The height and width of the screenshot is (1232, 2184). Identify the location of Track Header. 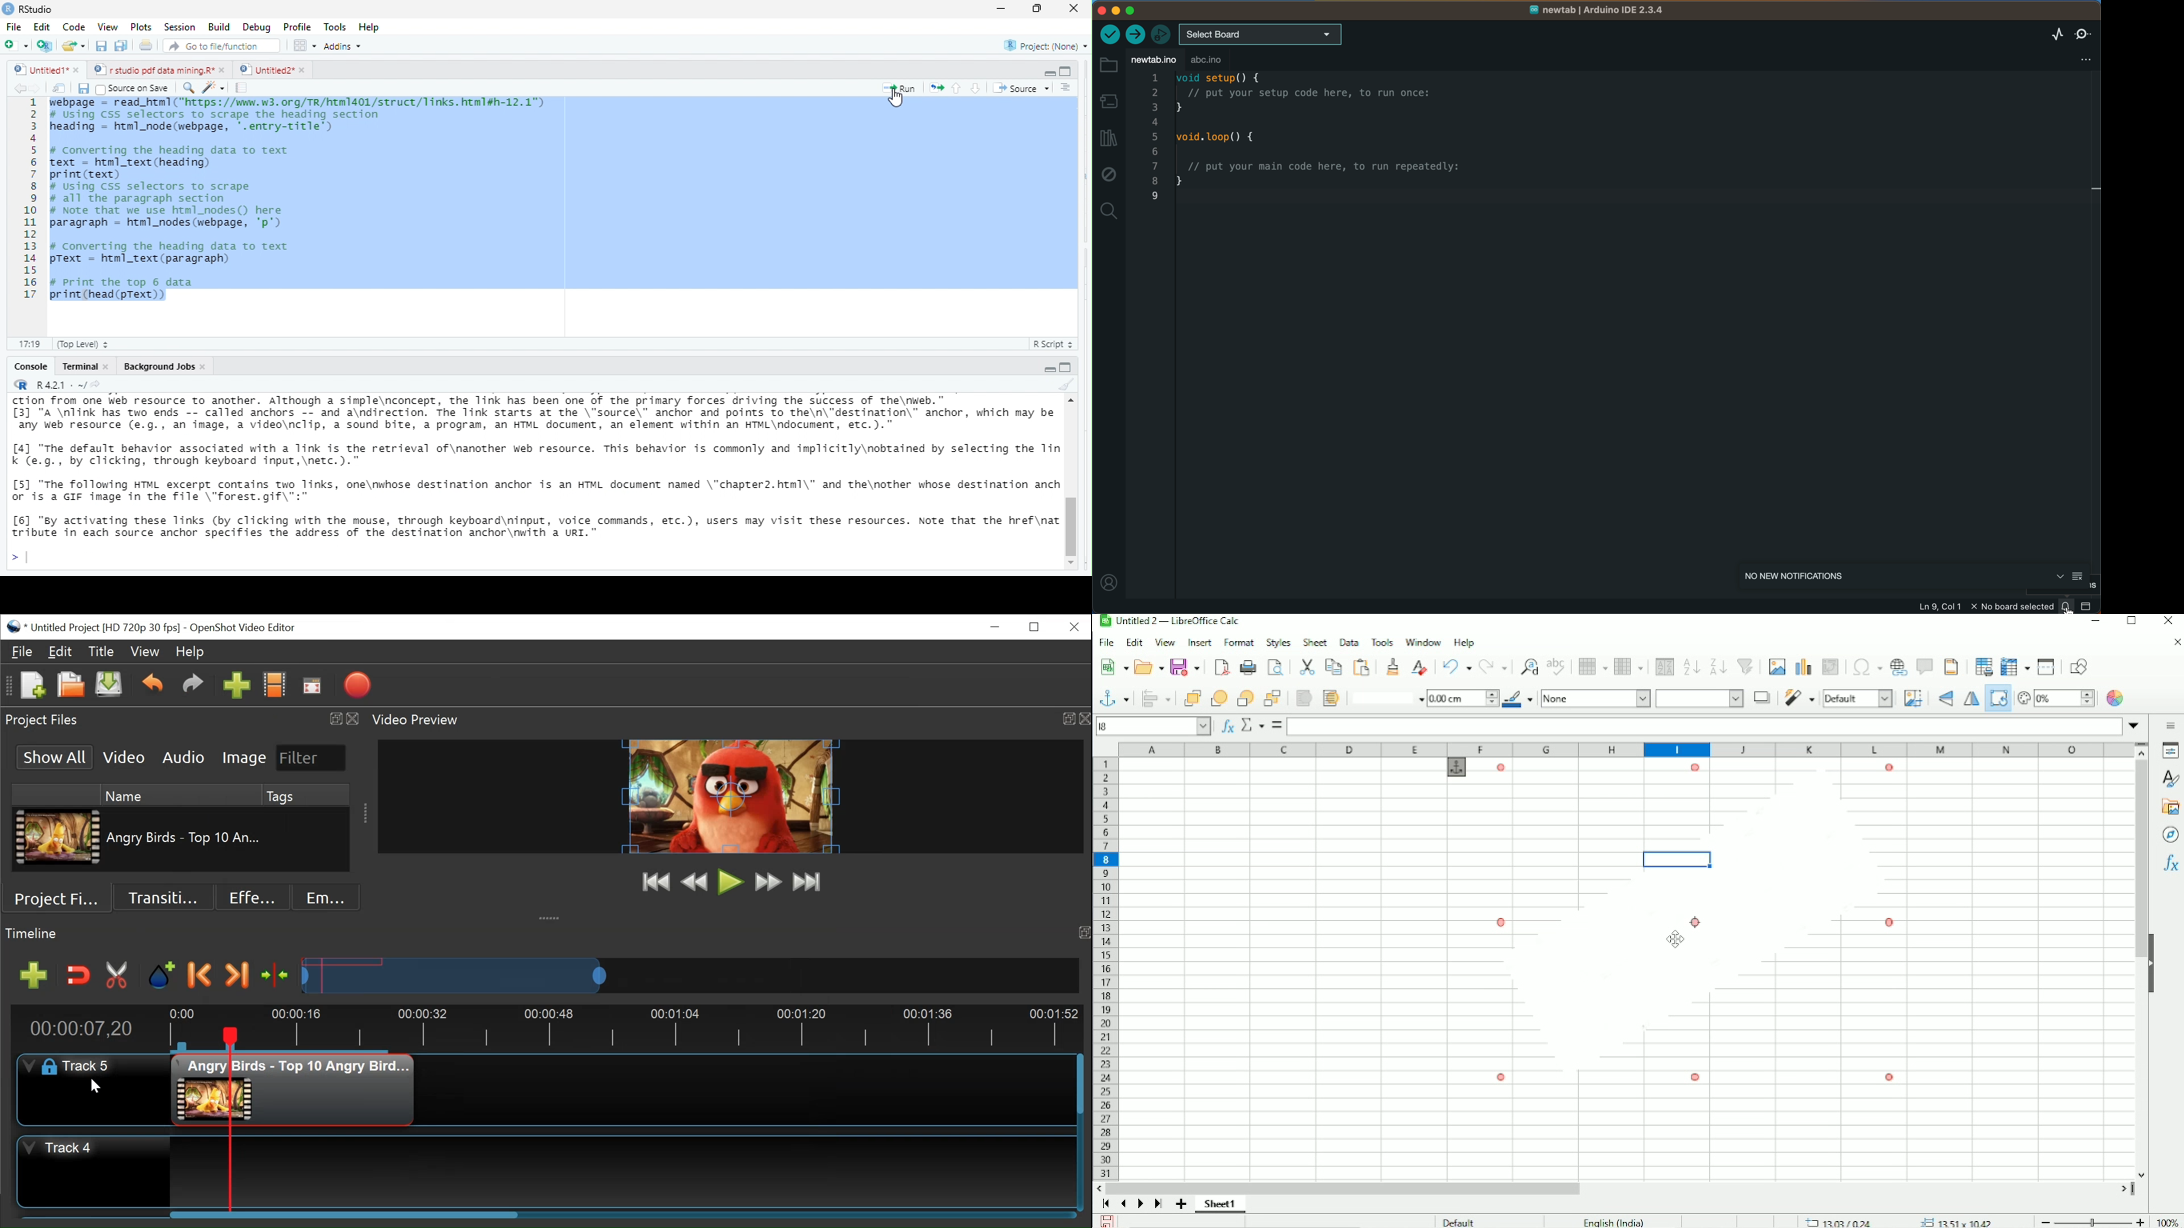
(92, 1067).